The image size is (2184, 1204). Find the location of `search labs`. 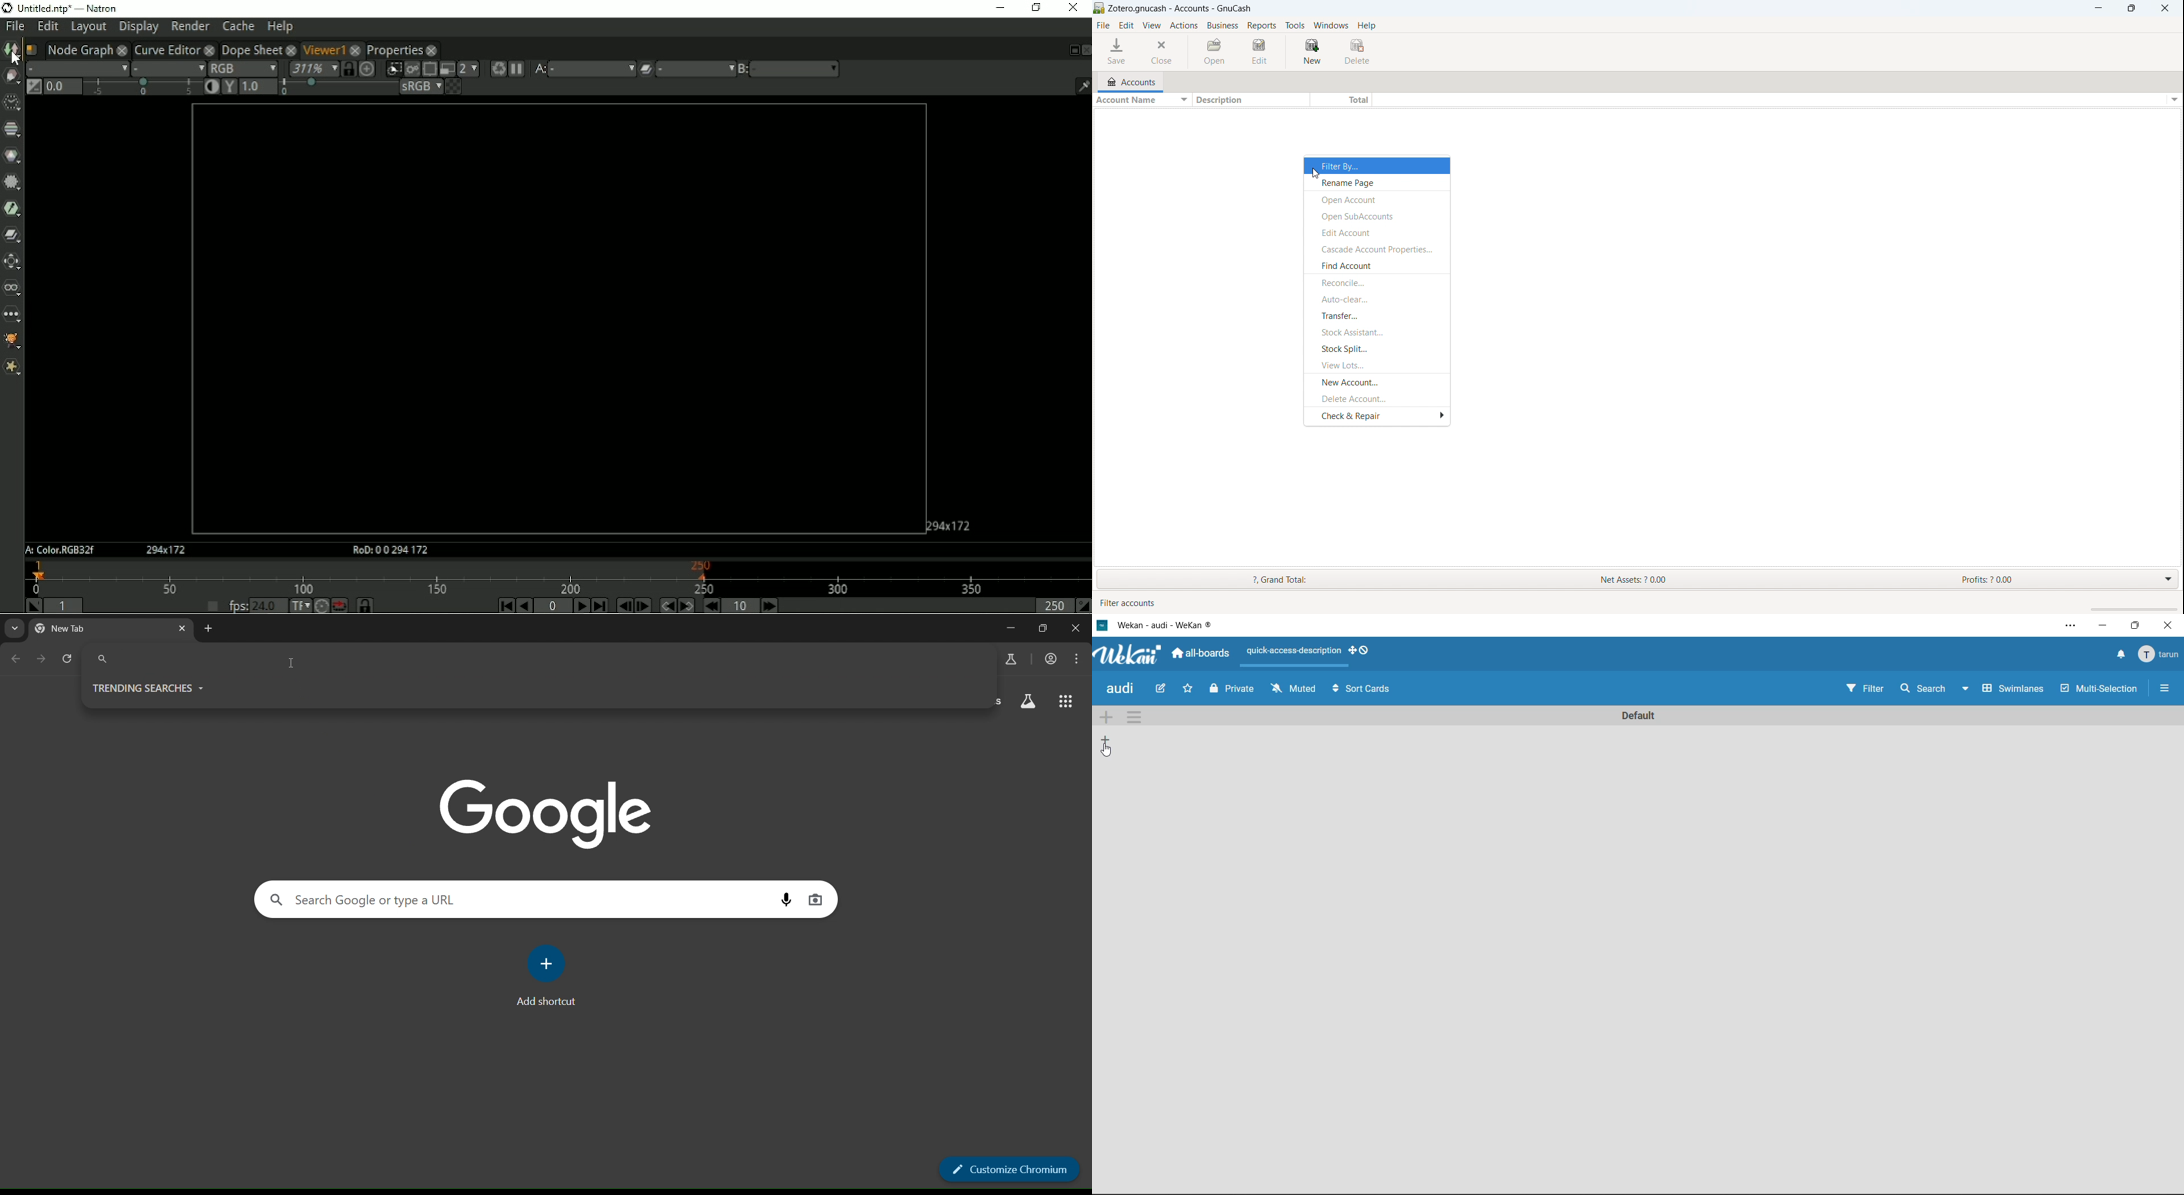

search labs is located at coordinates (1029, 704).